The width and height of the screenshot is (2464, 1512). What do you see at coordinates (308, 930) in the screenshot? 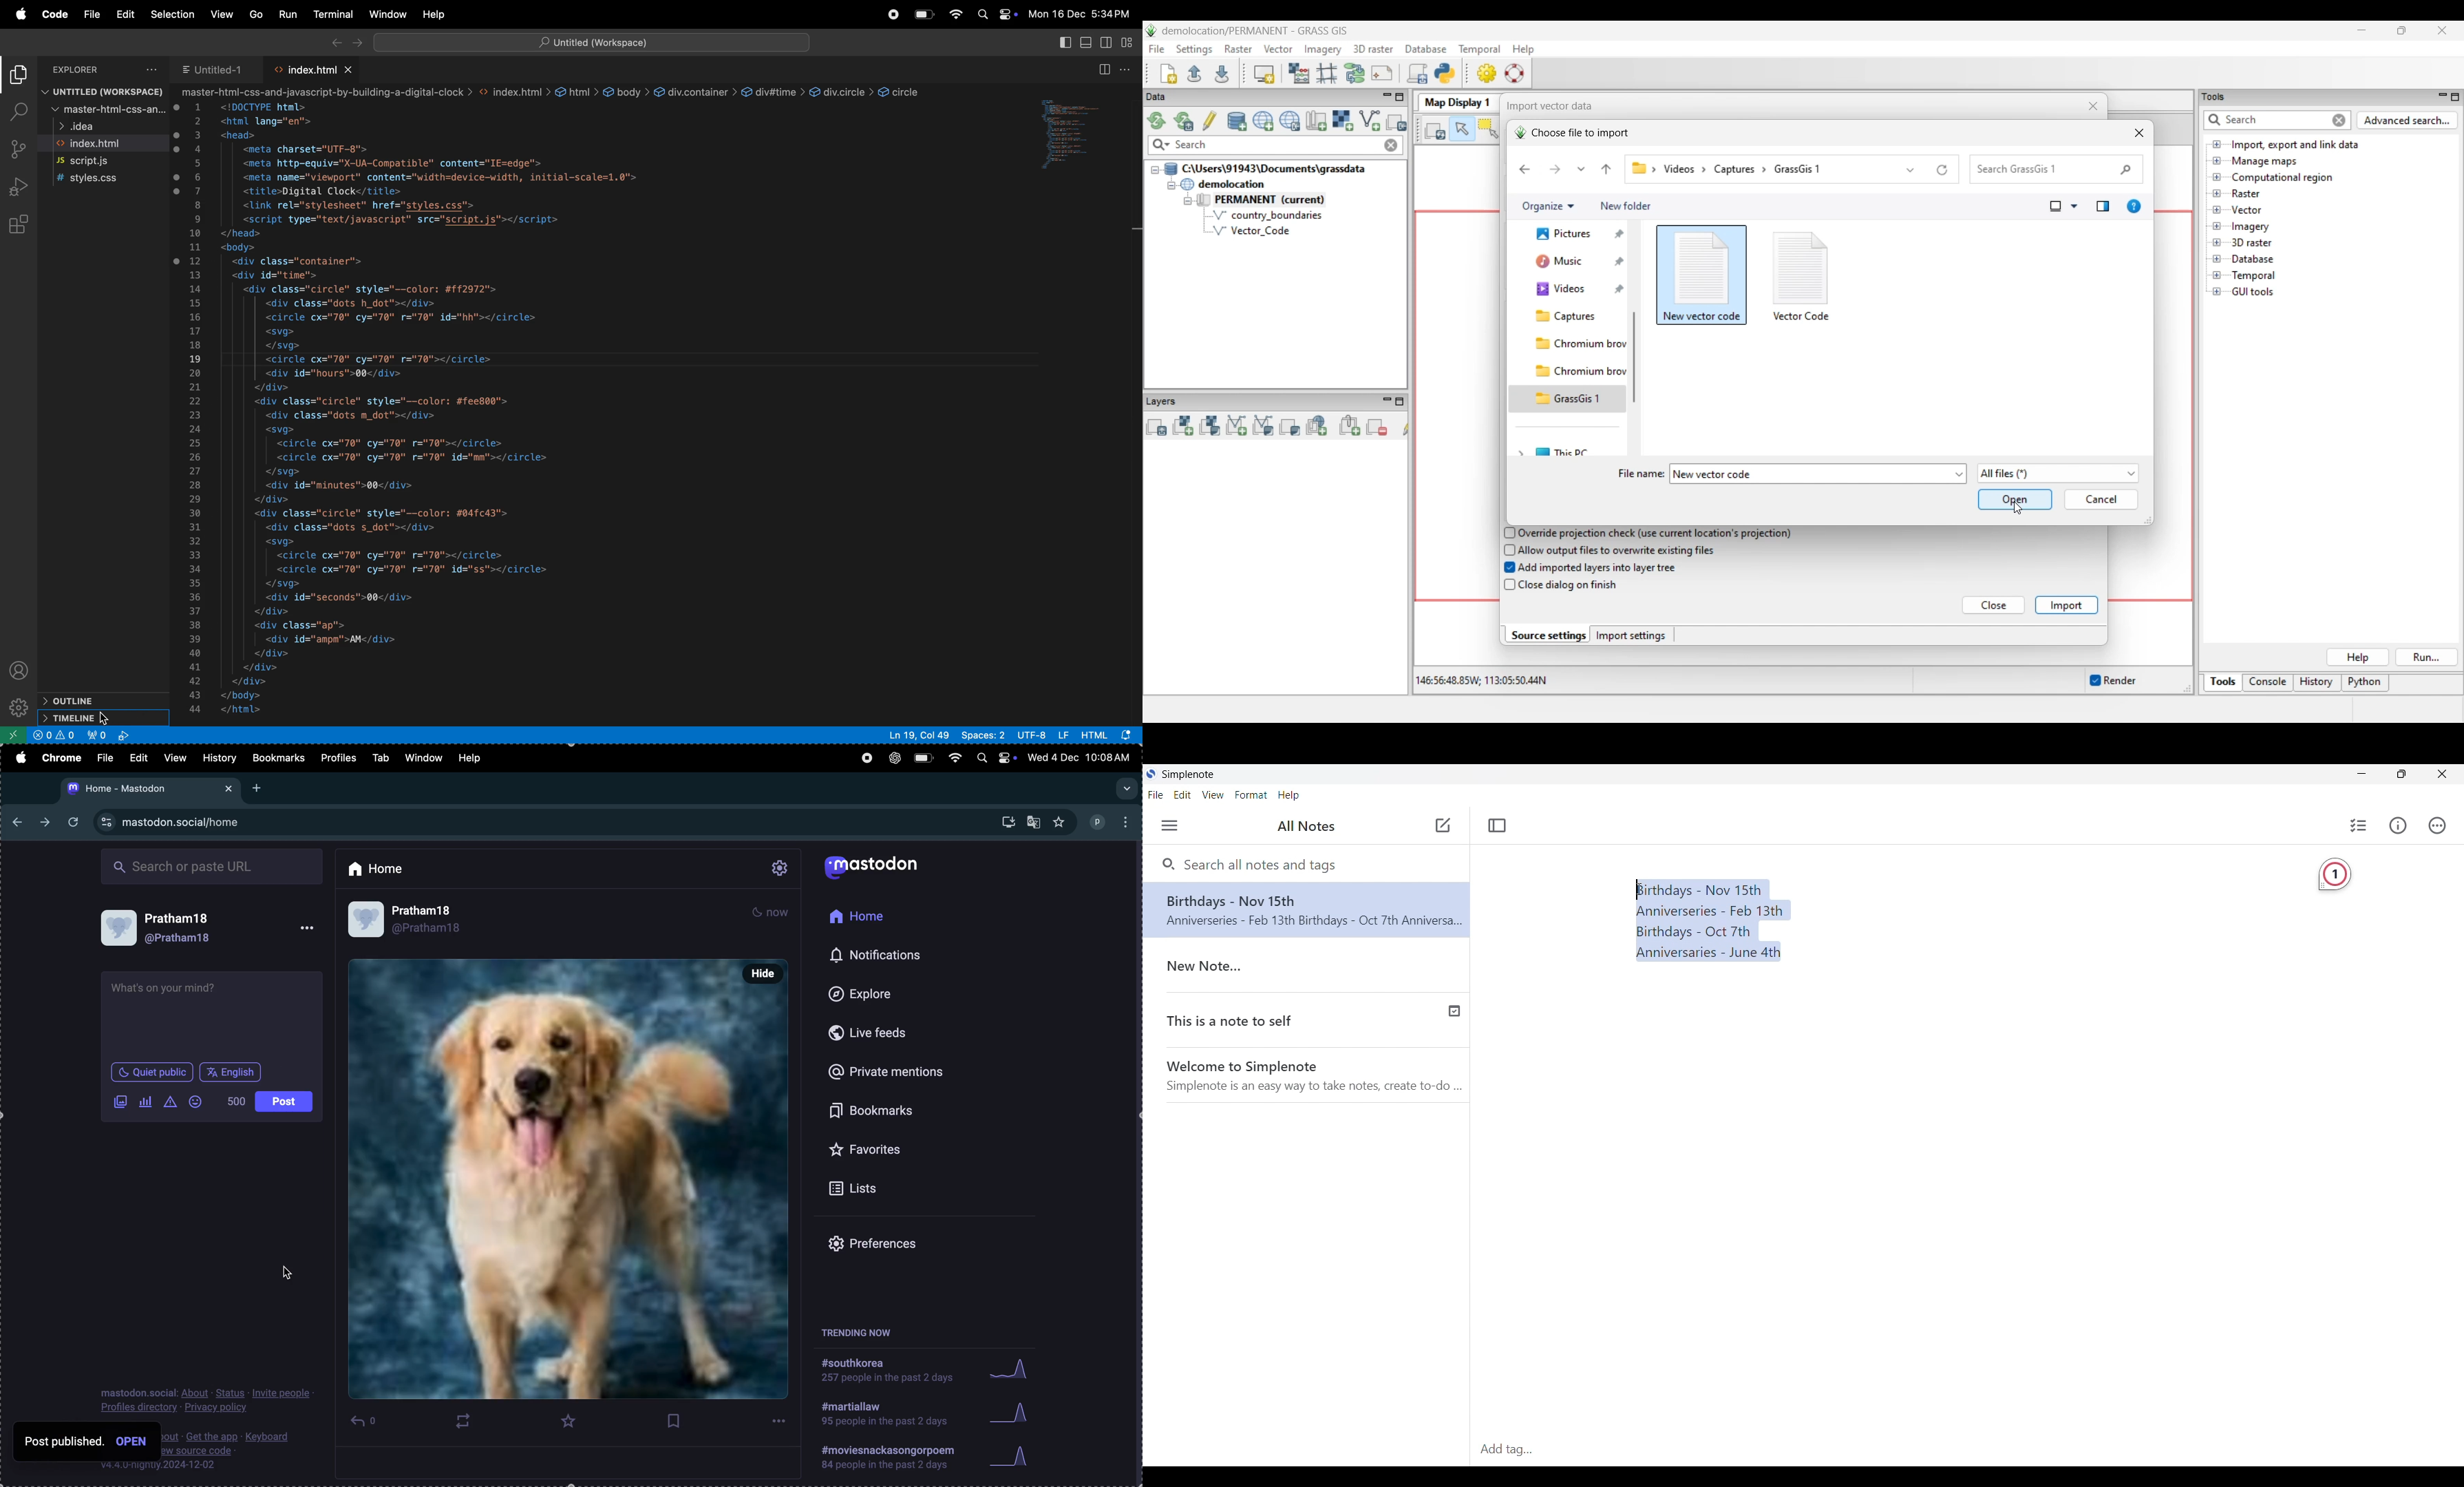
I see `option` at bounding box center [308, 930].